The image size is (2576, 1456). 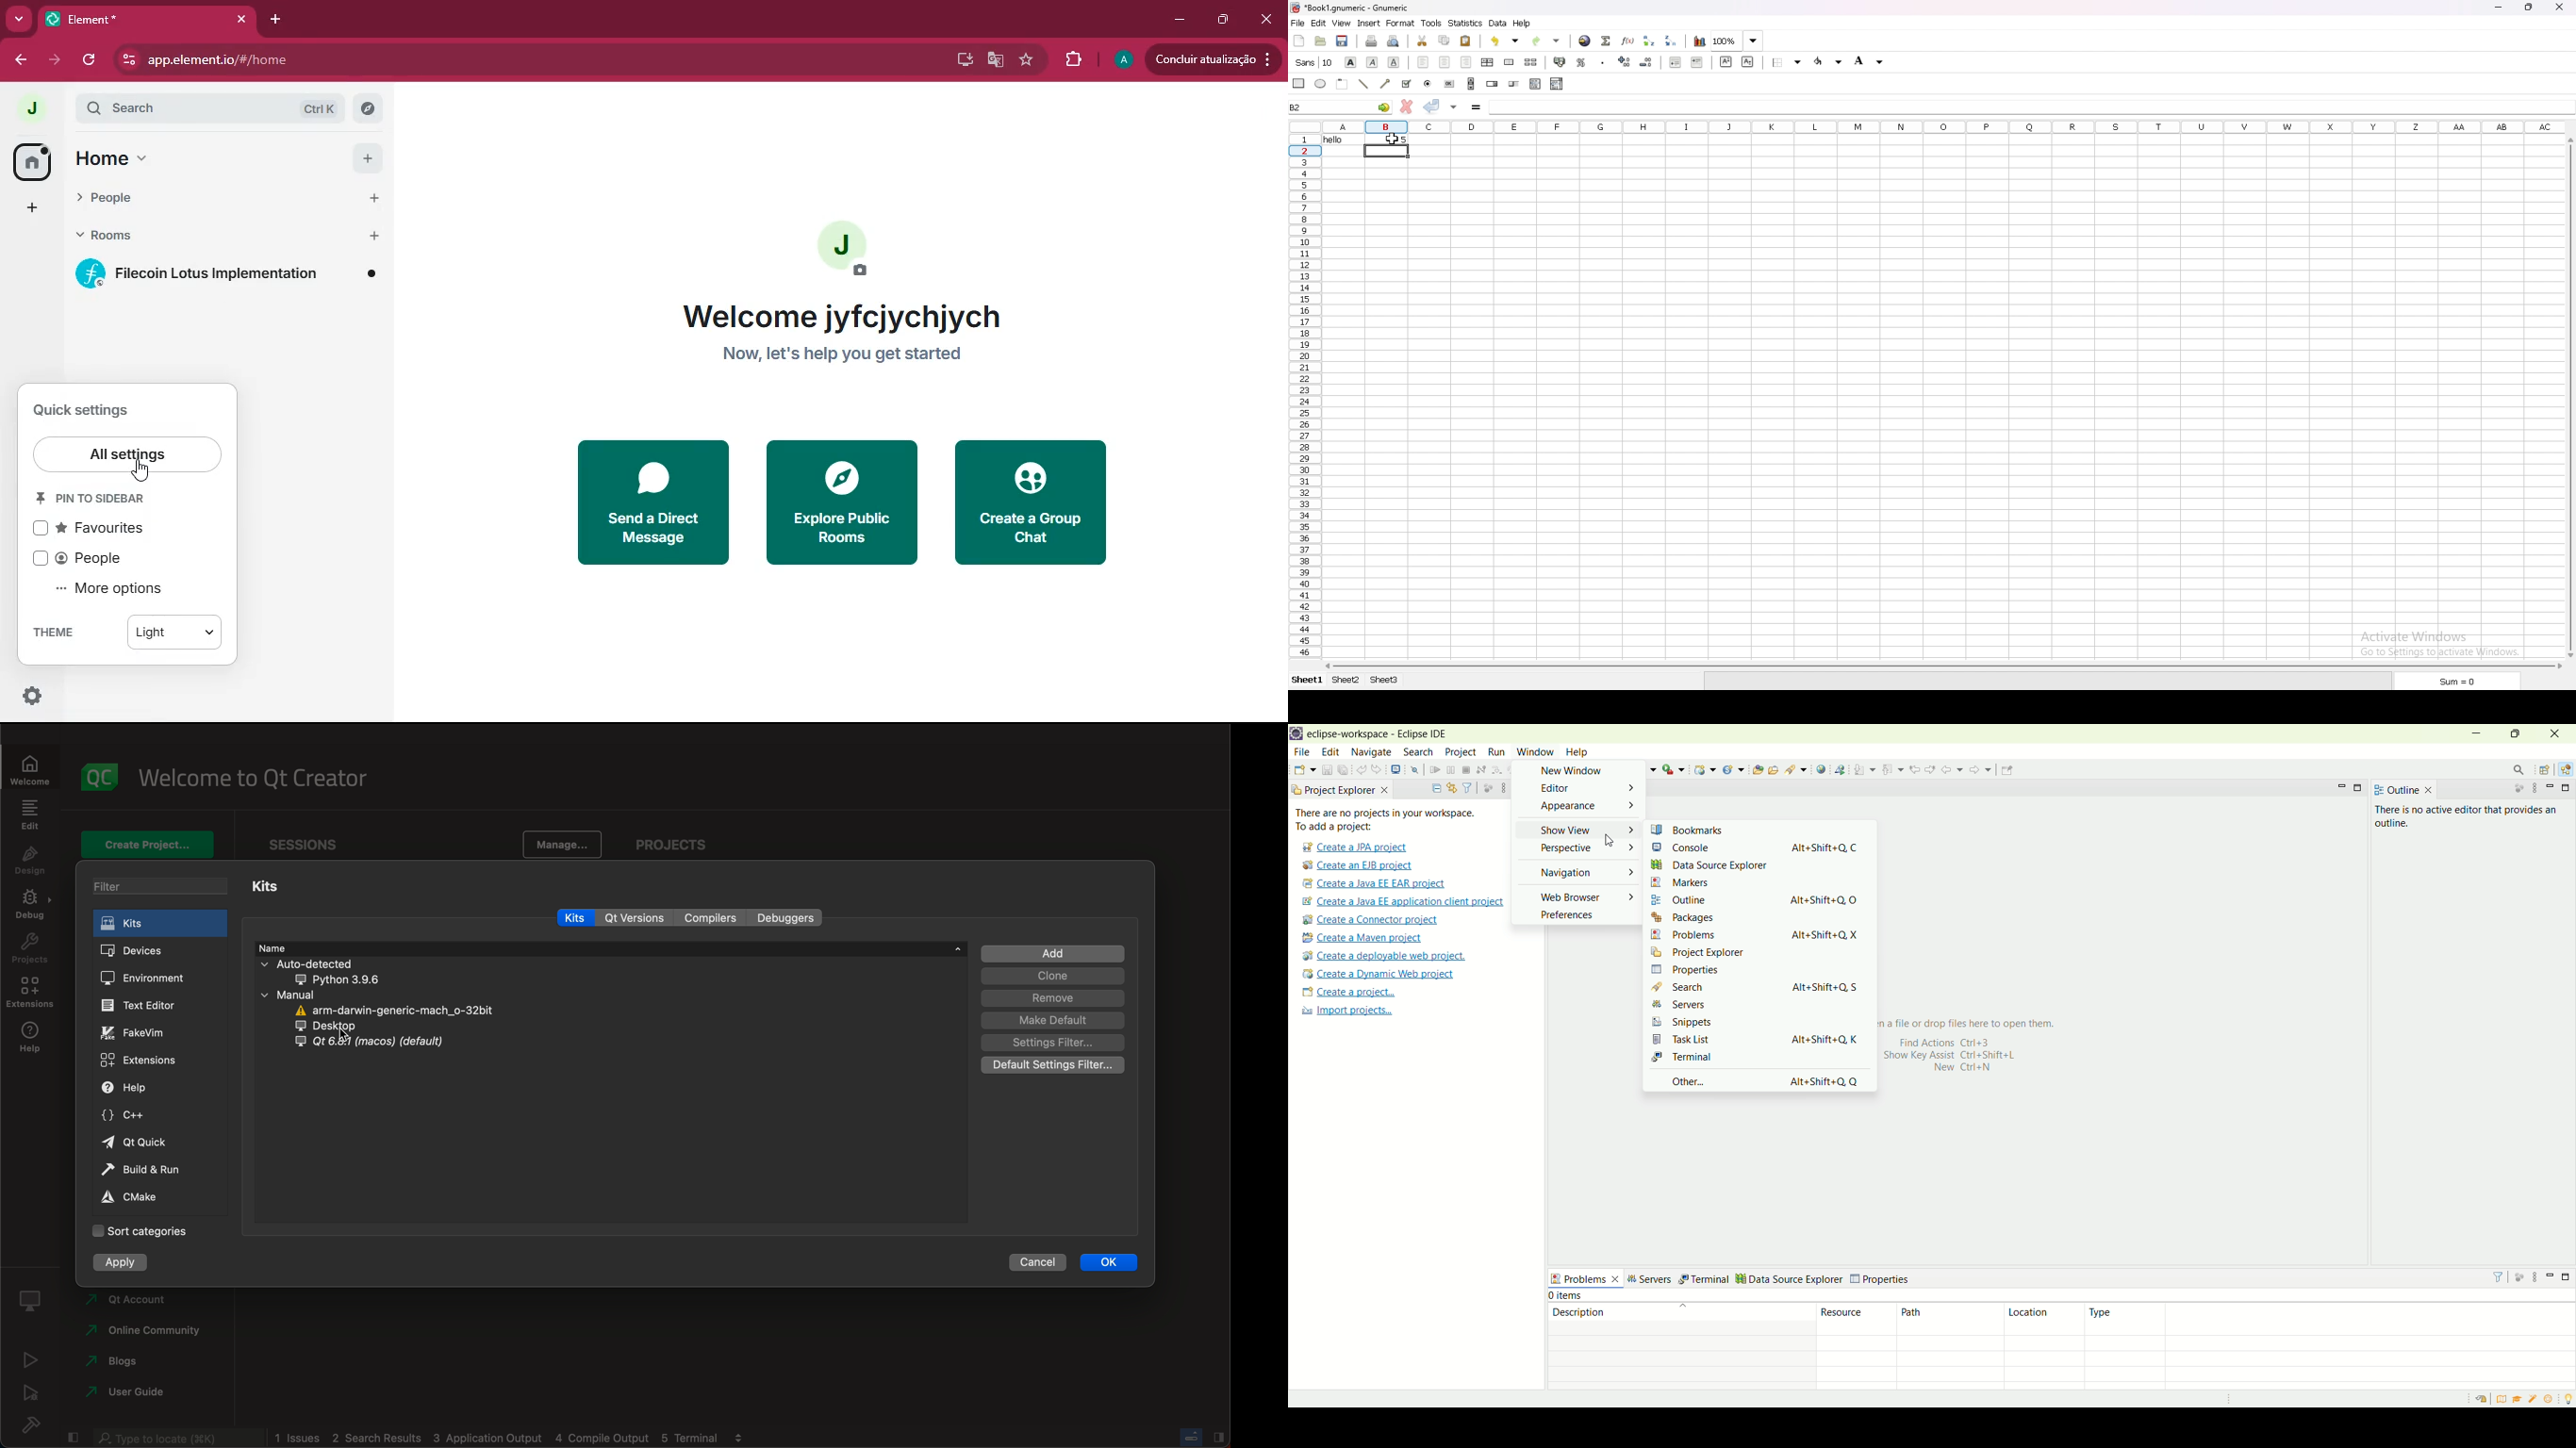 What do you see at coordinates (1190, 1435) in the screenshot?
I see `Toggle progress bar` at bounding box center [1190, 1435].